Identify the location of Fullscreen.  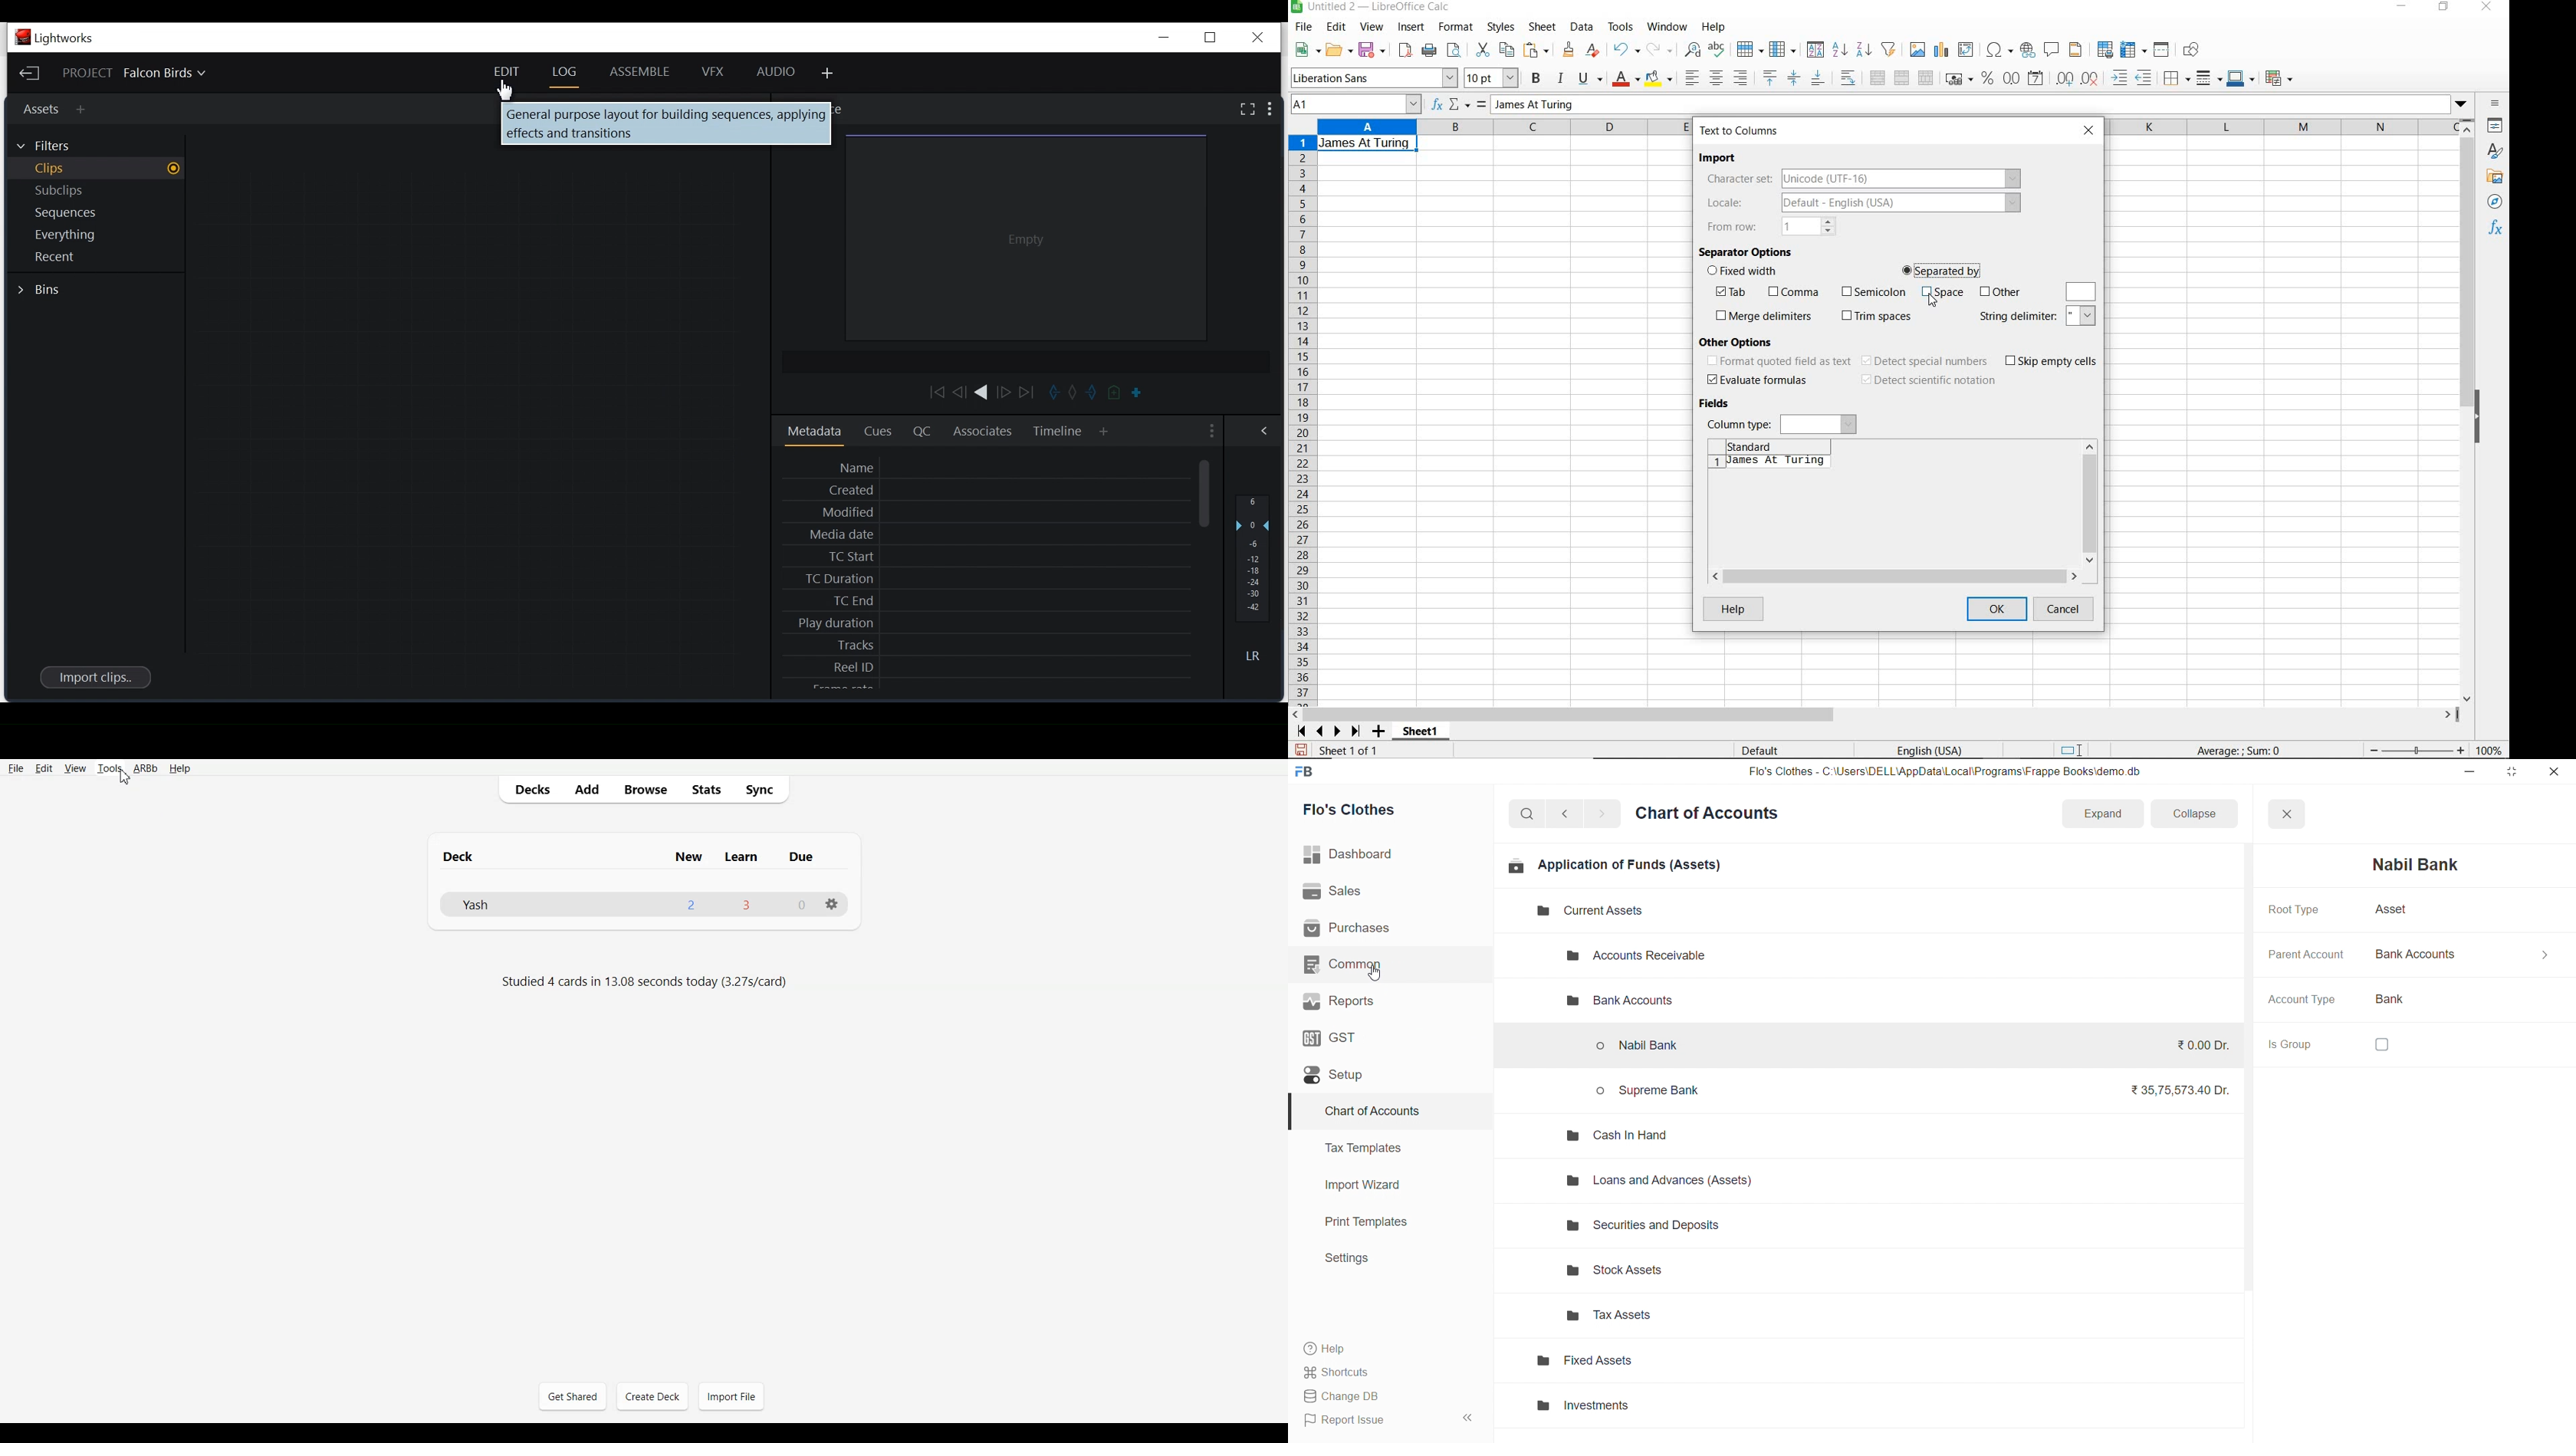
(1246, 109).